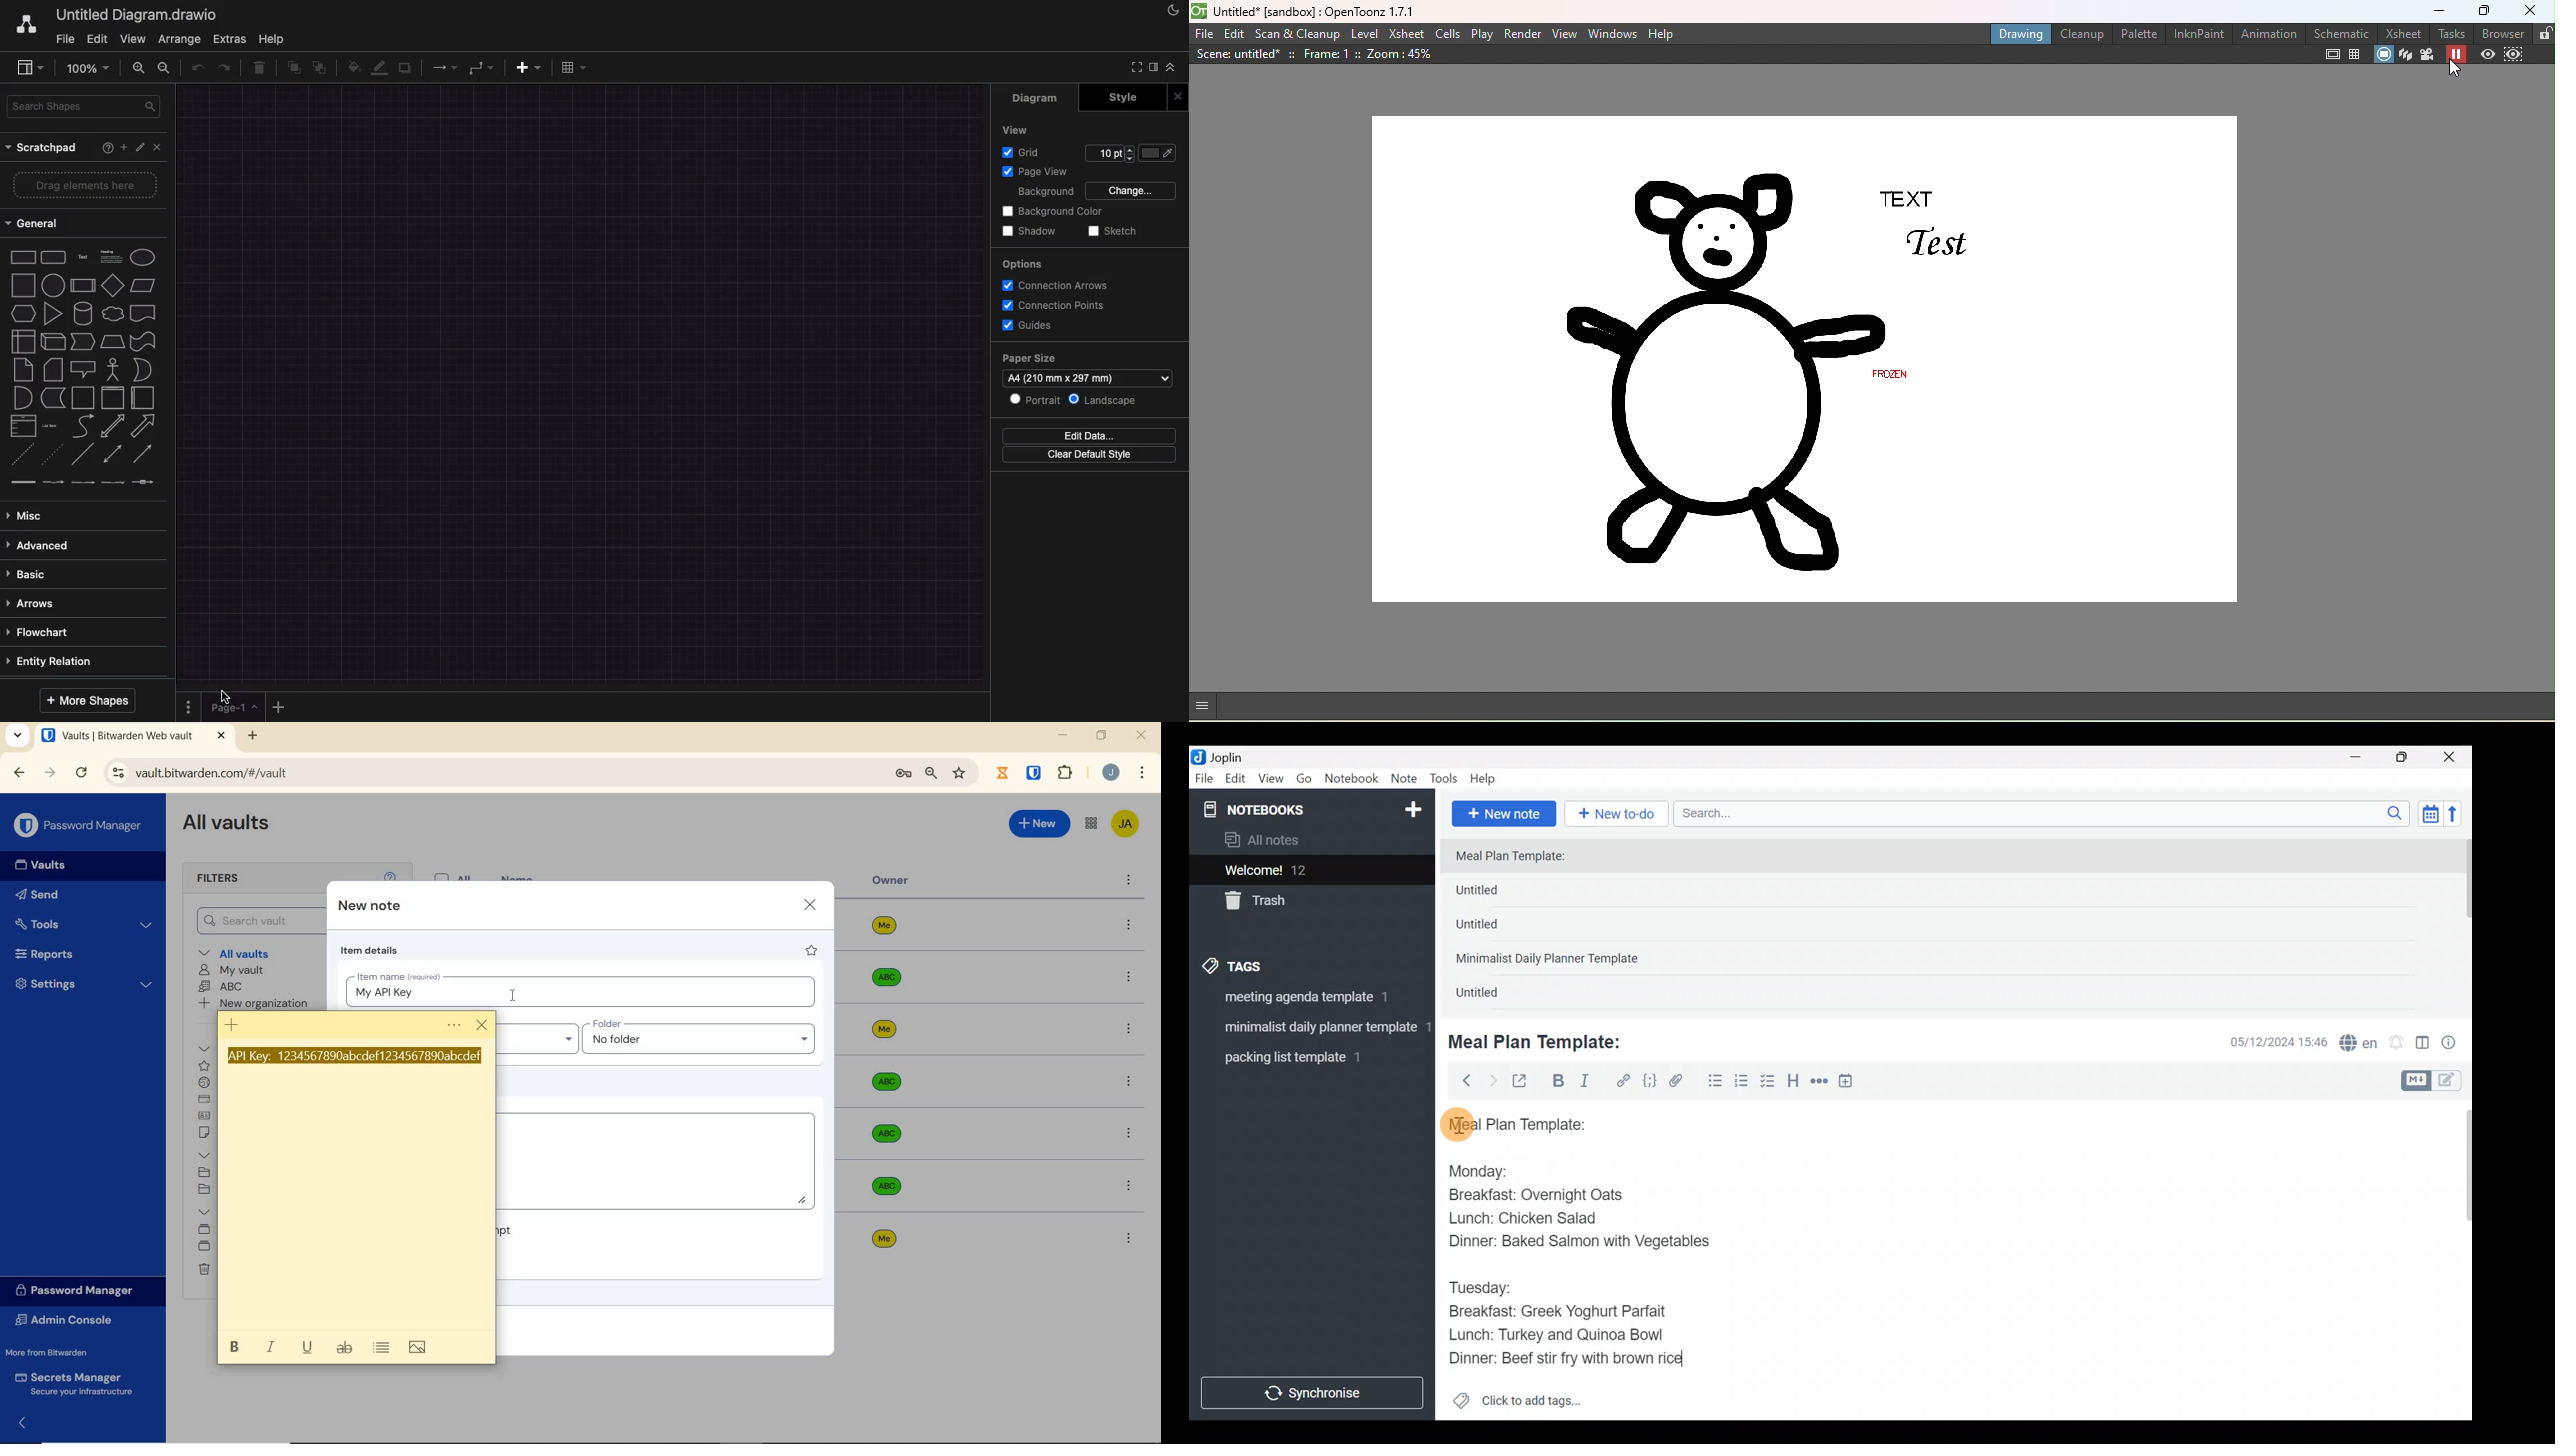 The height and width of the screenshot is (1456, 2576). What do you see at coordinates (2435, 1079) in the screenshot?
I see `Toggle editors` at bounding box center [2435, 1079].